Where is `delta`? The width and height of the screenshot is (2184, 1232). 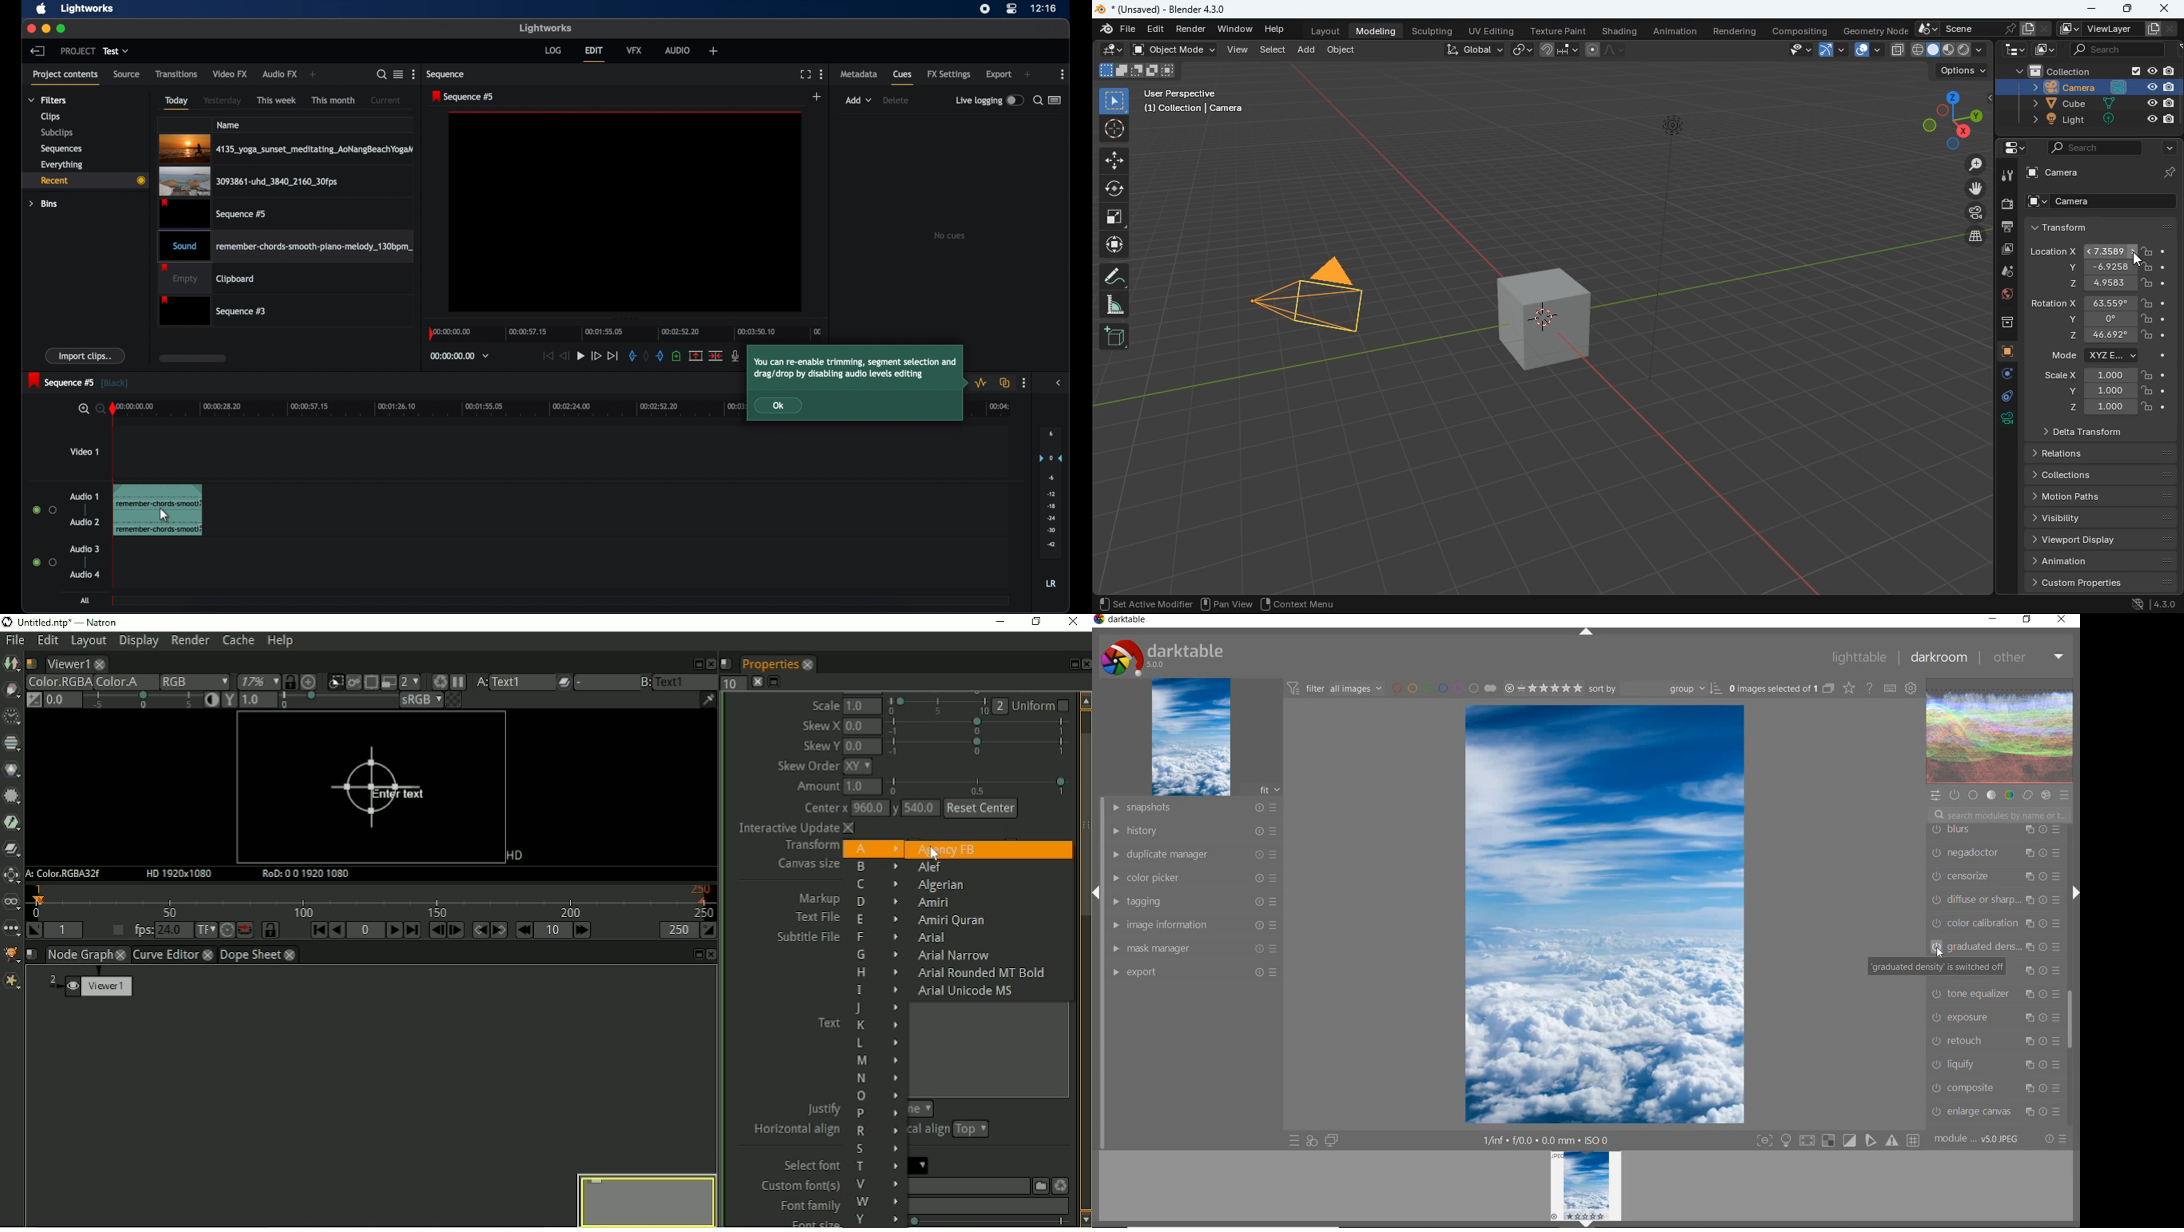 delta is located at coordinates (2082, 434).